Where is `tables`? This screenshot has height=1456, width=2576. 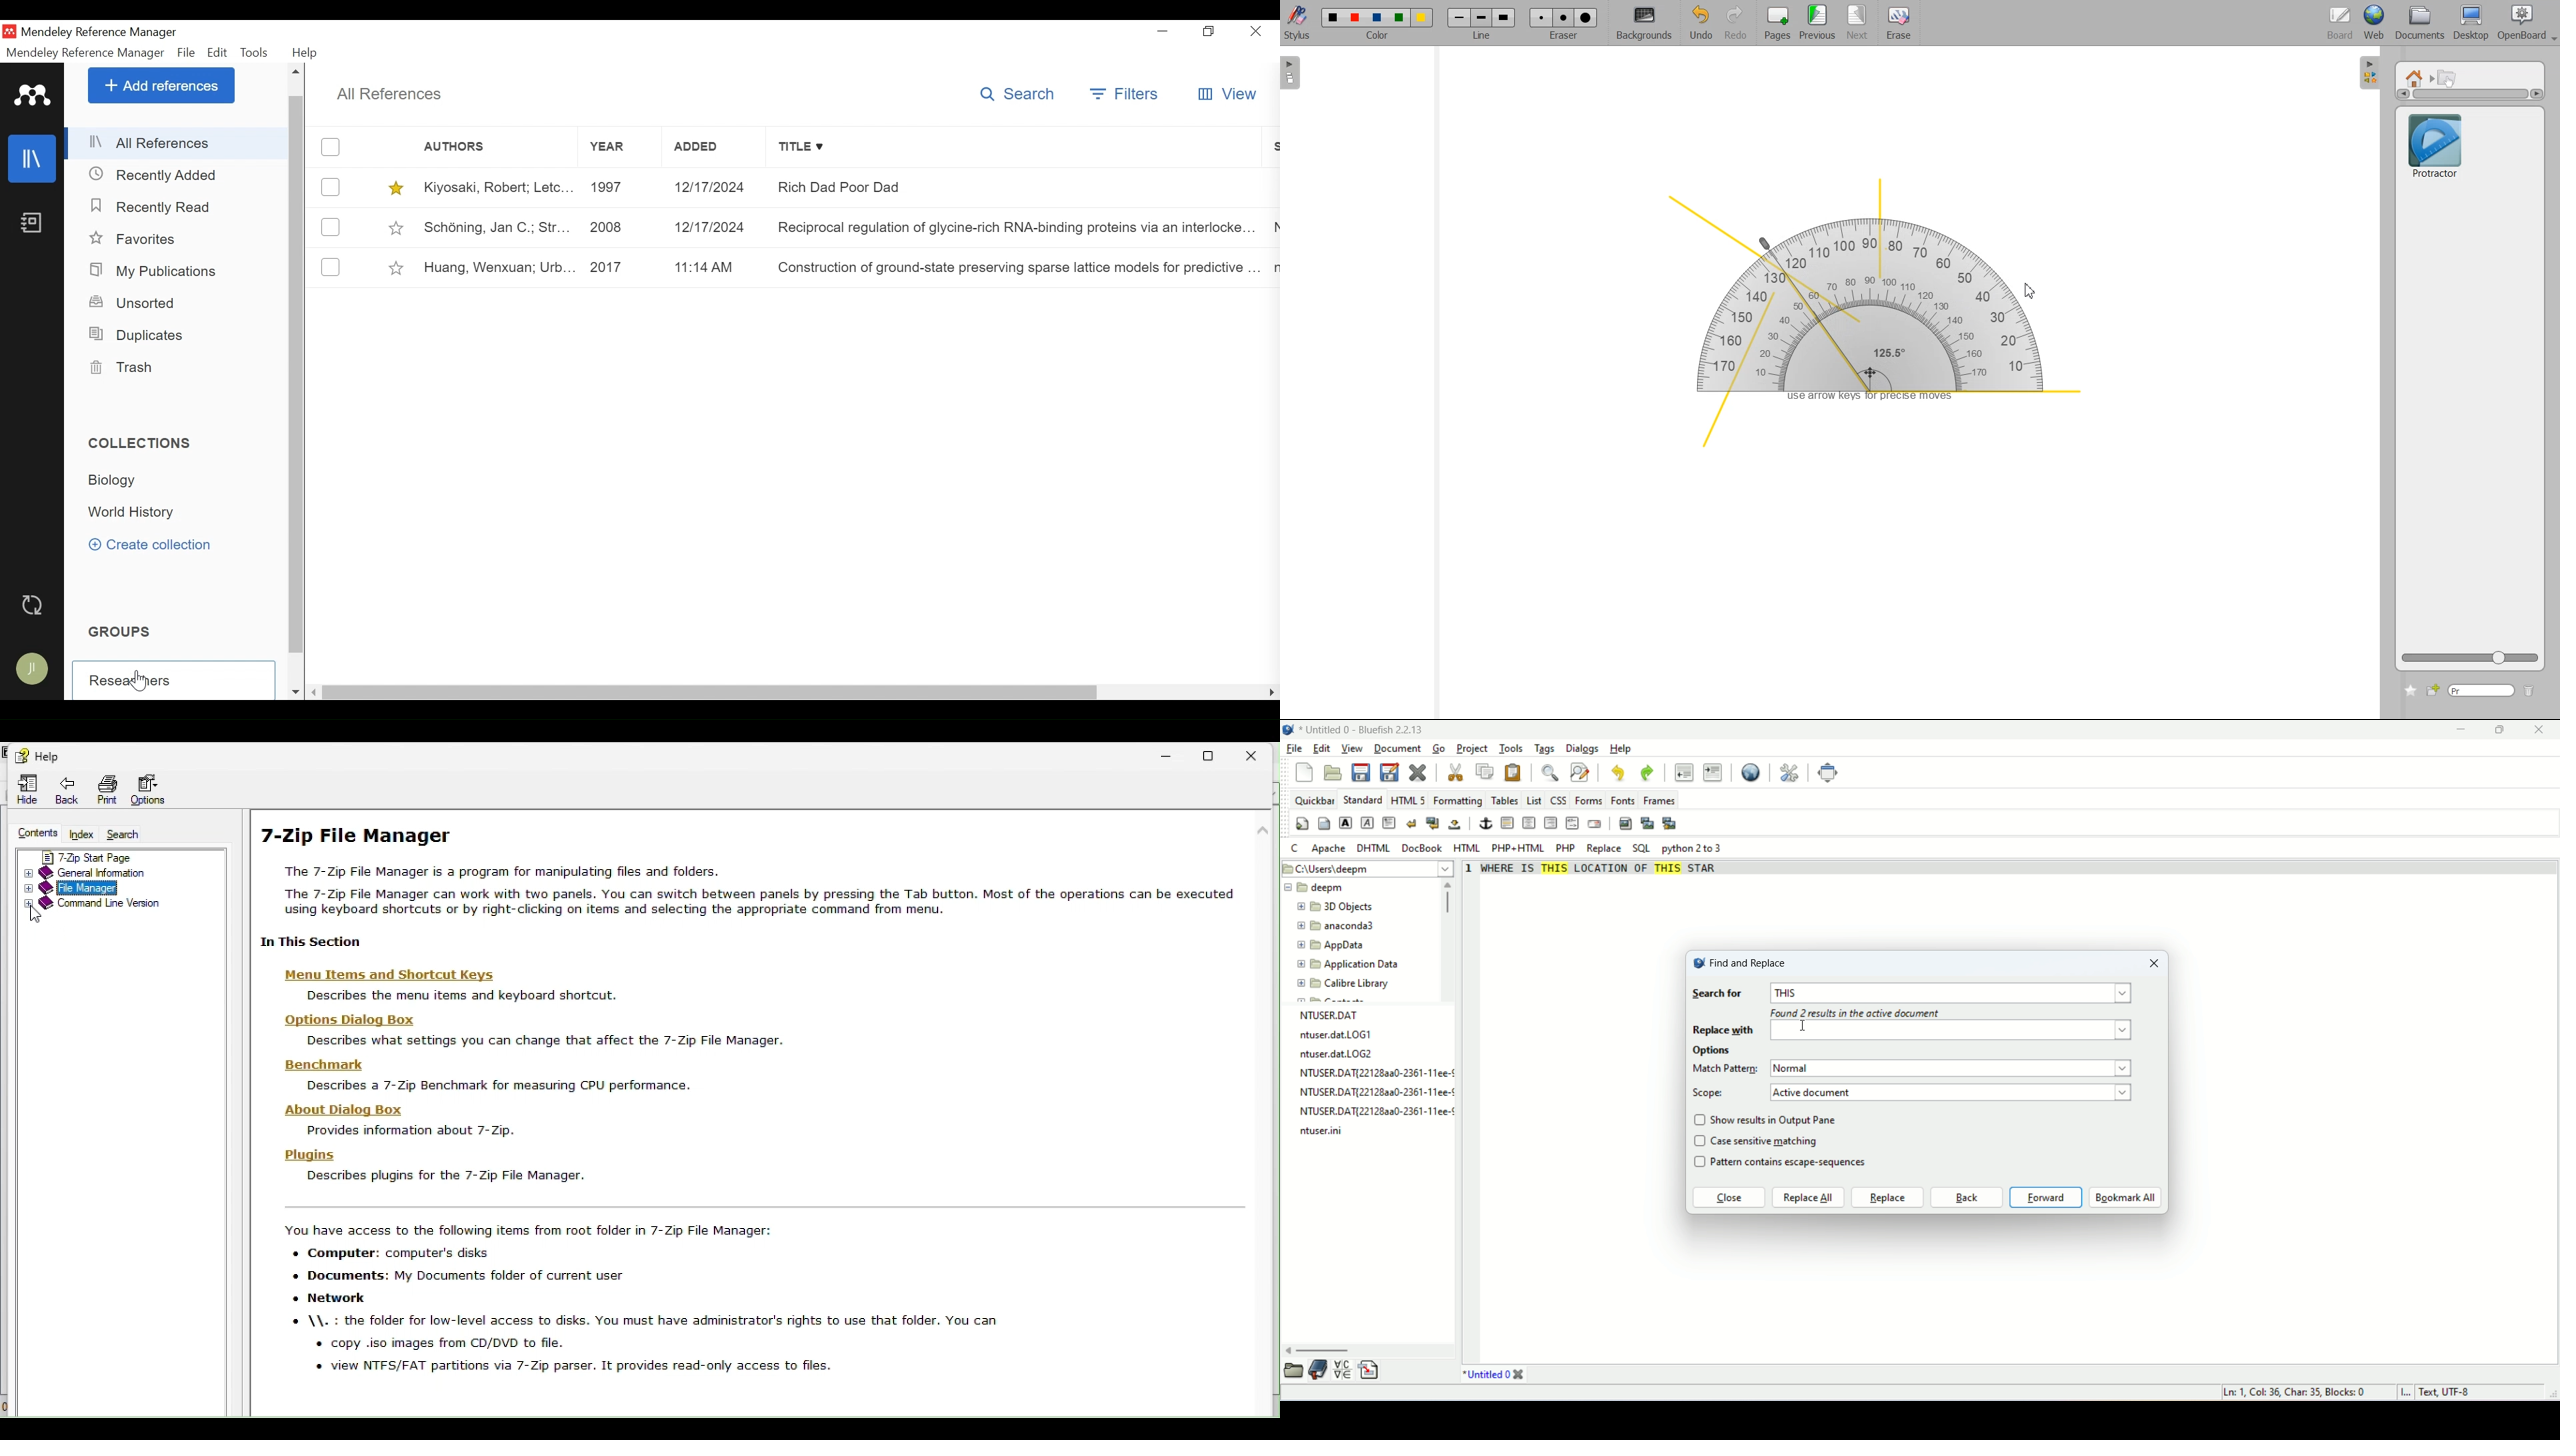
tables is located at coordinates (1505, 801).